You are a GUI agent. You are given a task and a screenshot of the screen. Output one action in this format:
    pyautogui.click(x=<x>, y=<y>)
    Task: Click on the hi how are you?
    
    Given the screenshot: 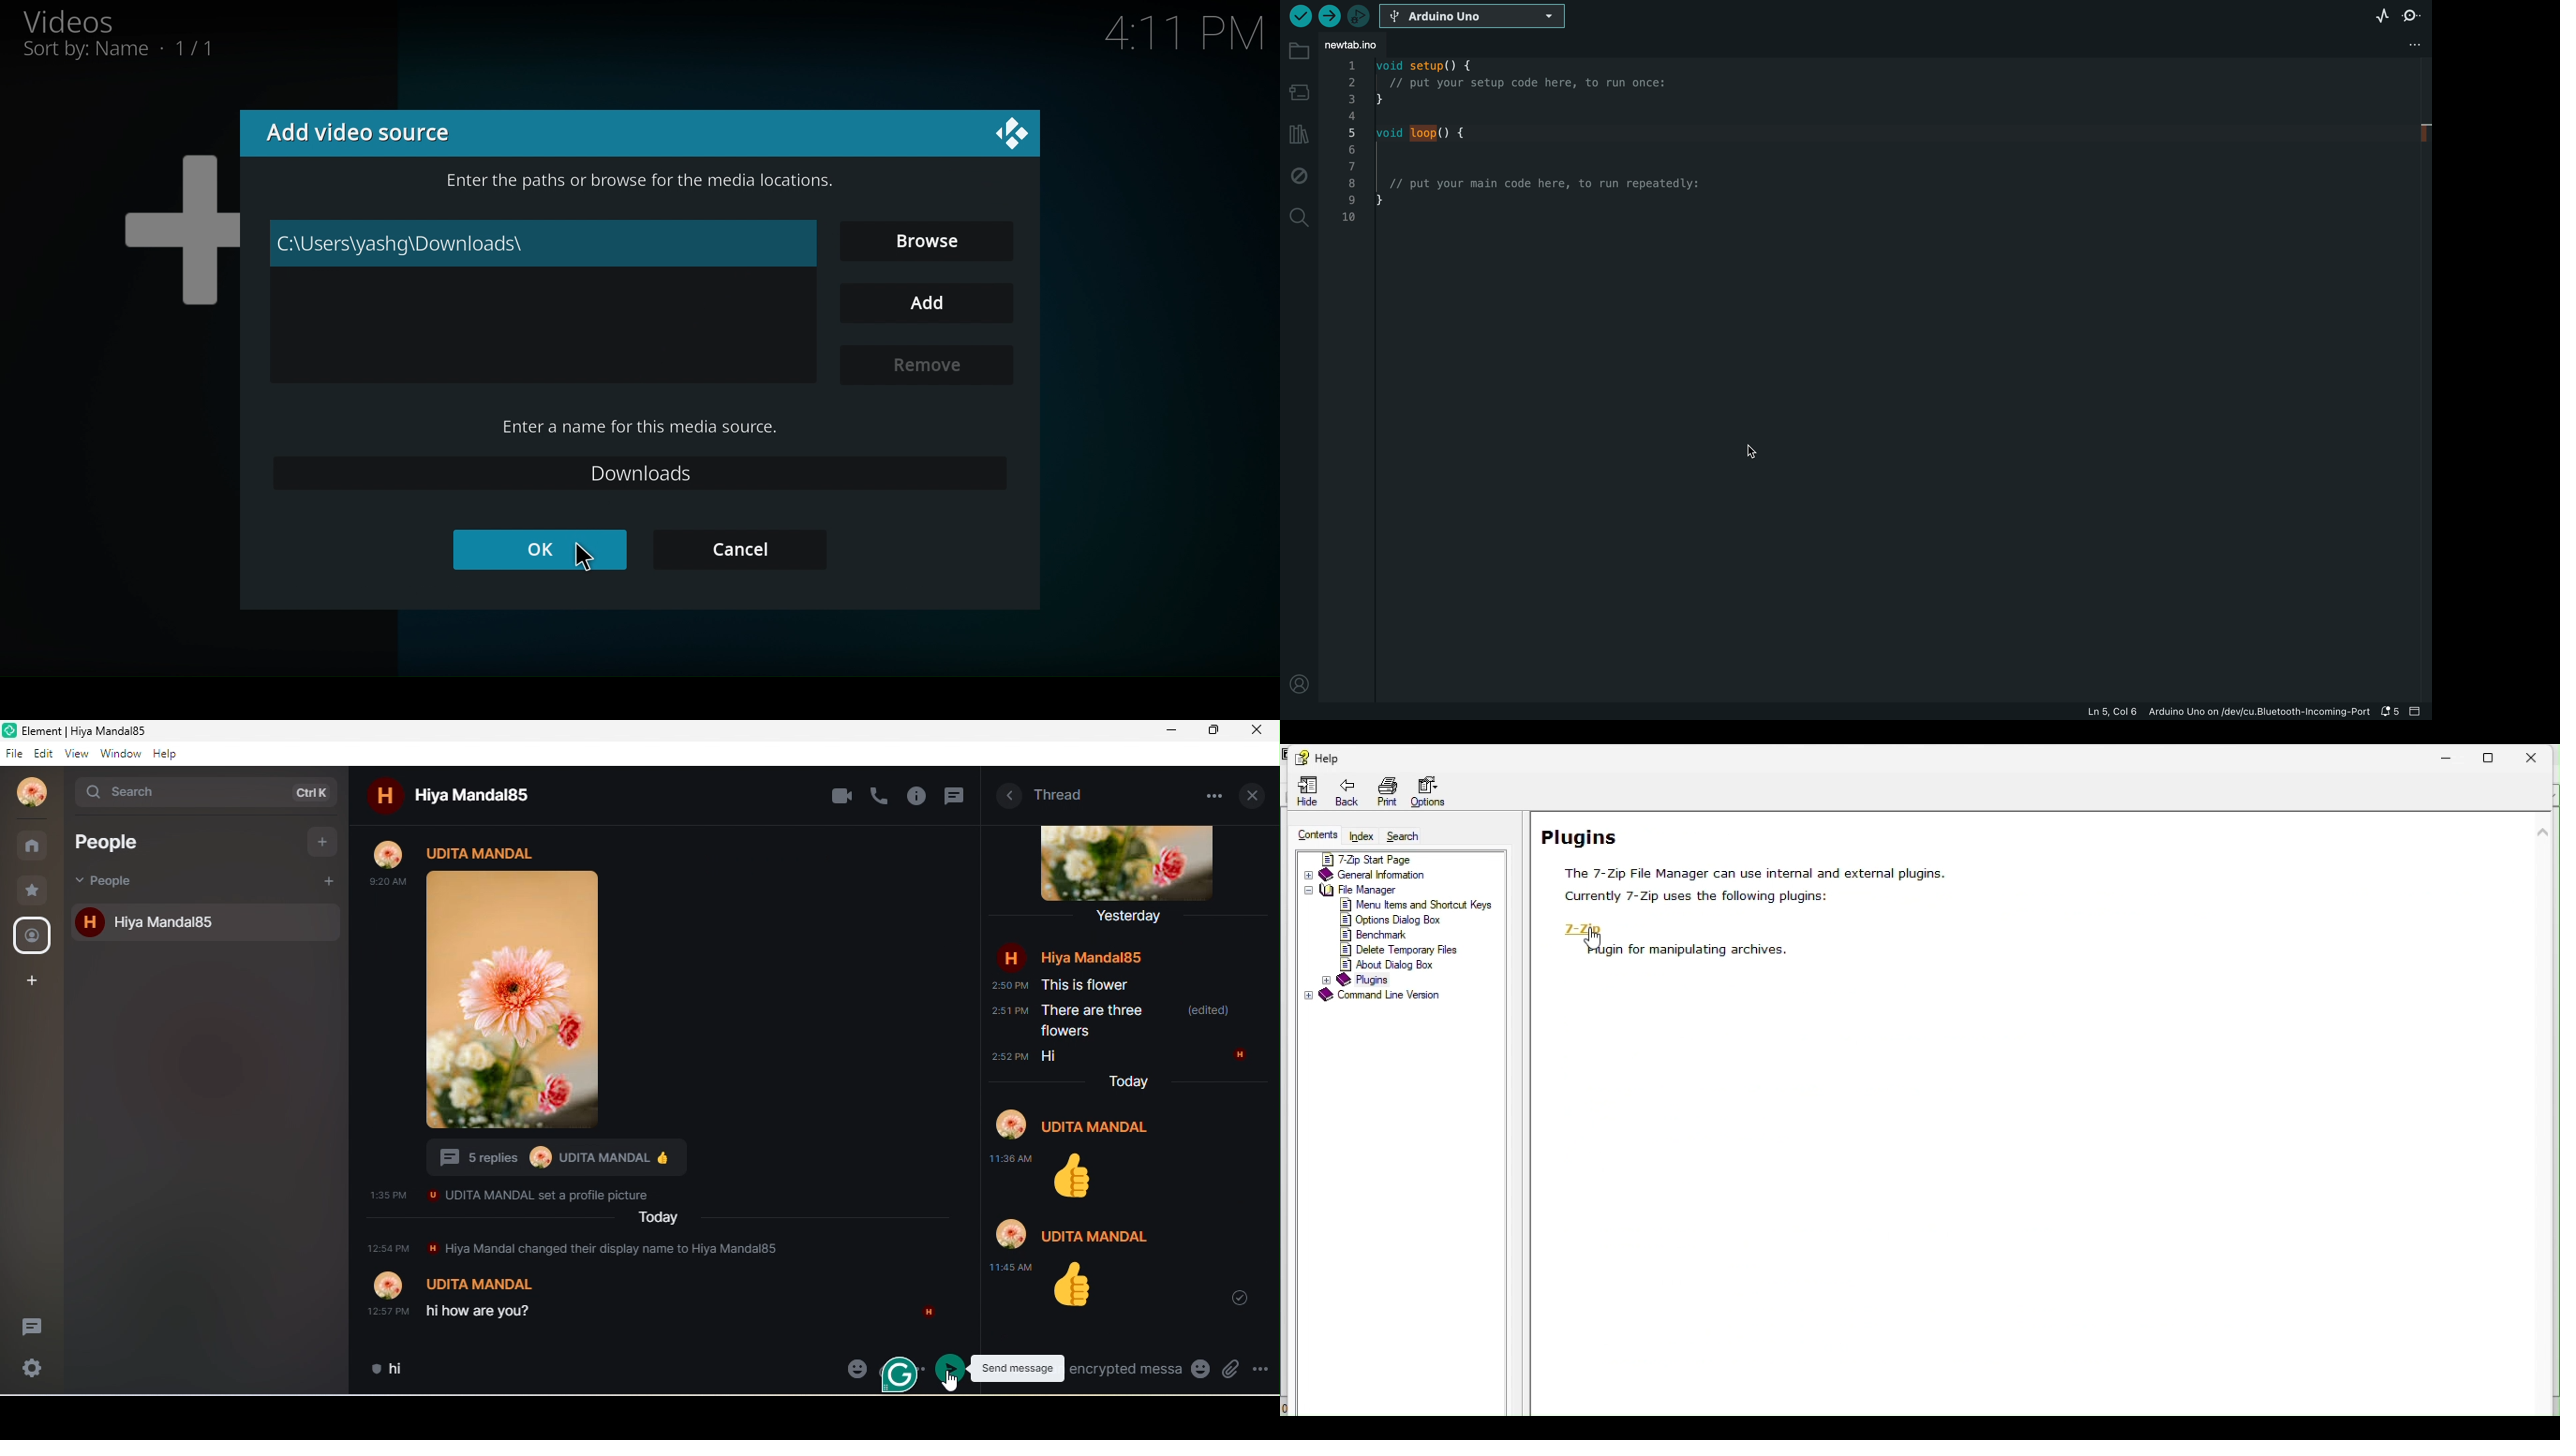 What is the action you would take?
    pyautogui.click(x=491, y=1312)
    